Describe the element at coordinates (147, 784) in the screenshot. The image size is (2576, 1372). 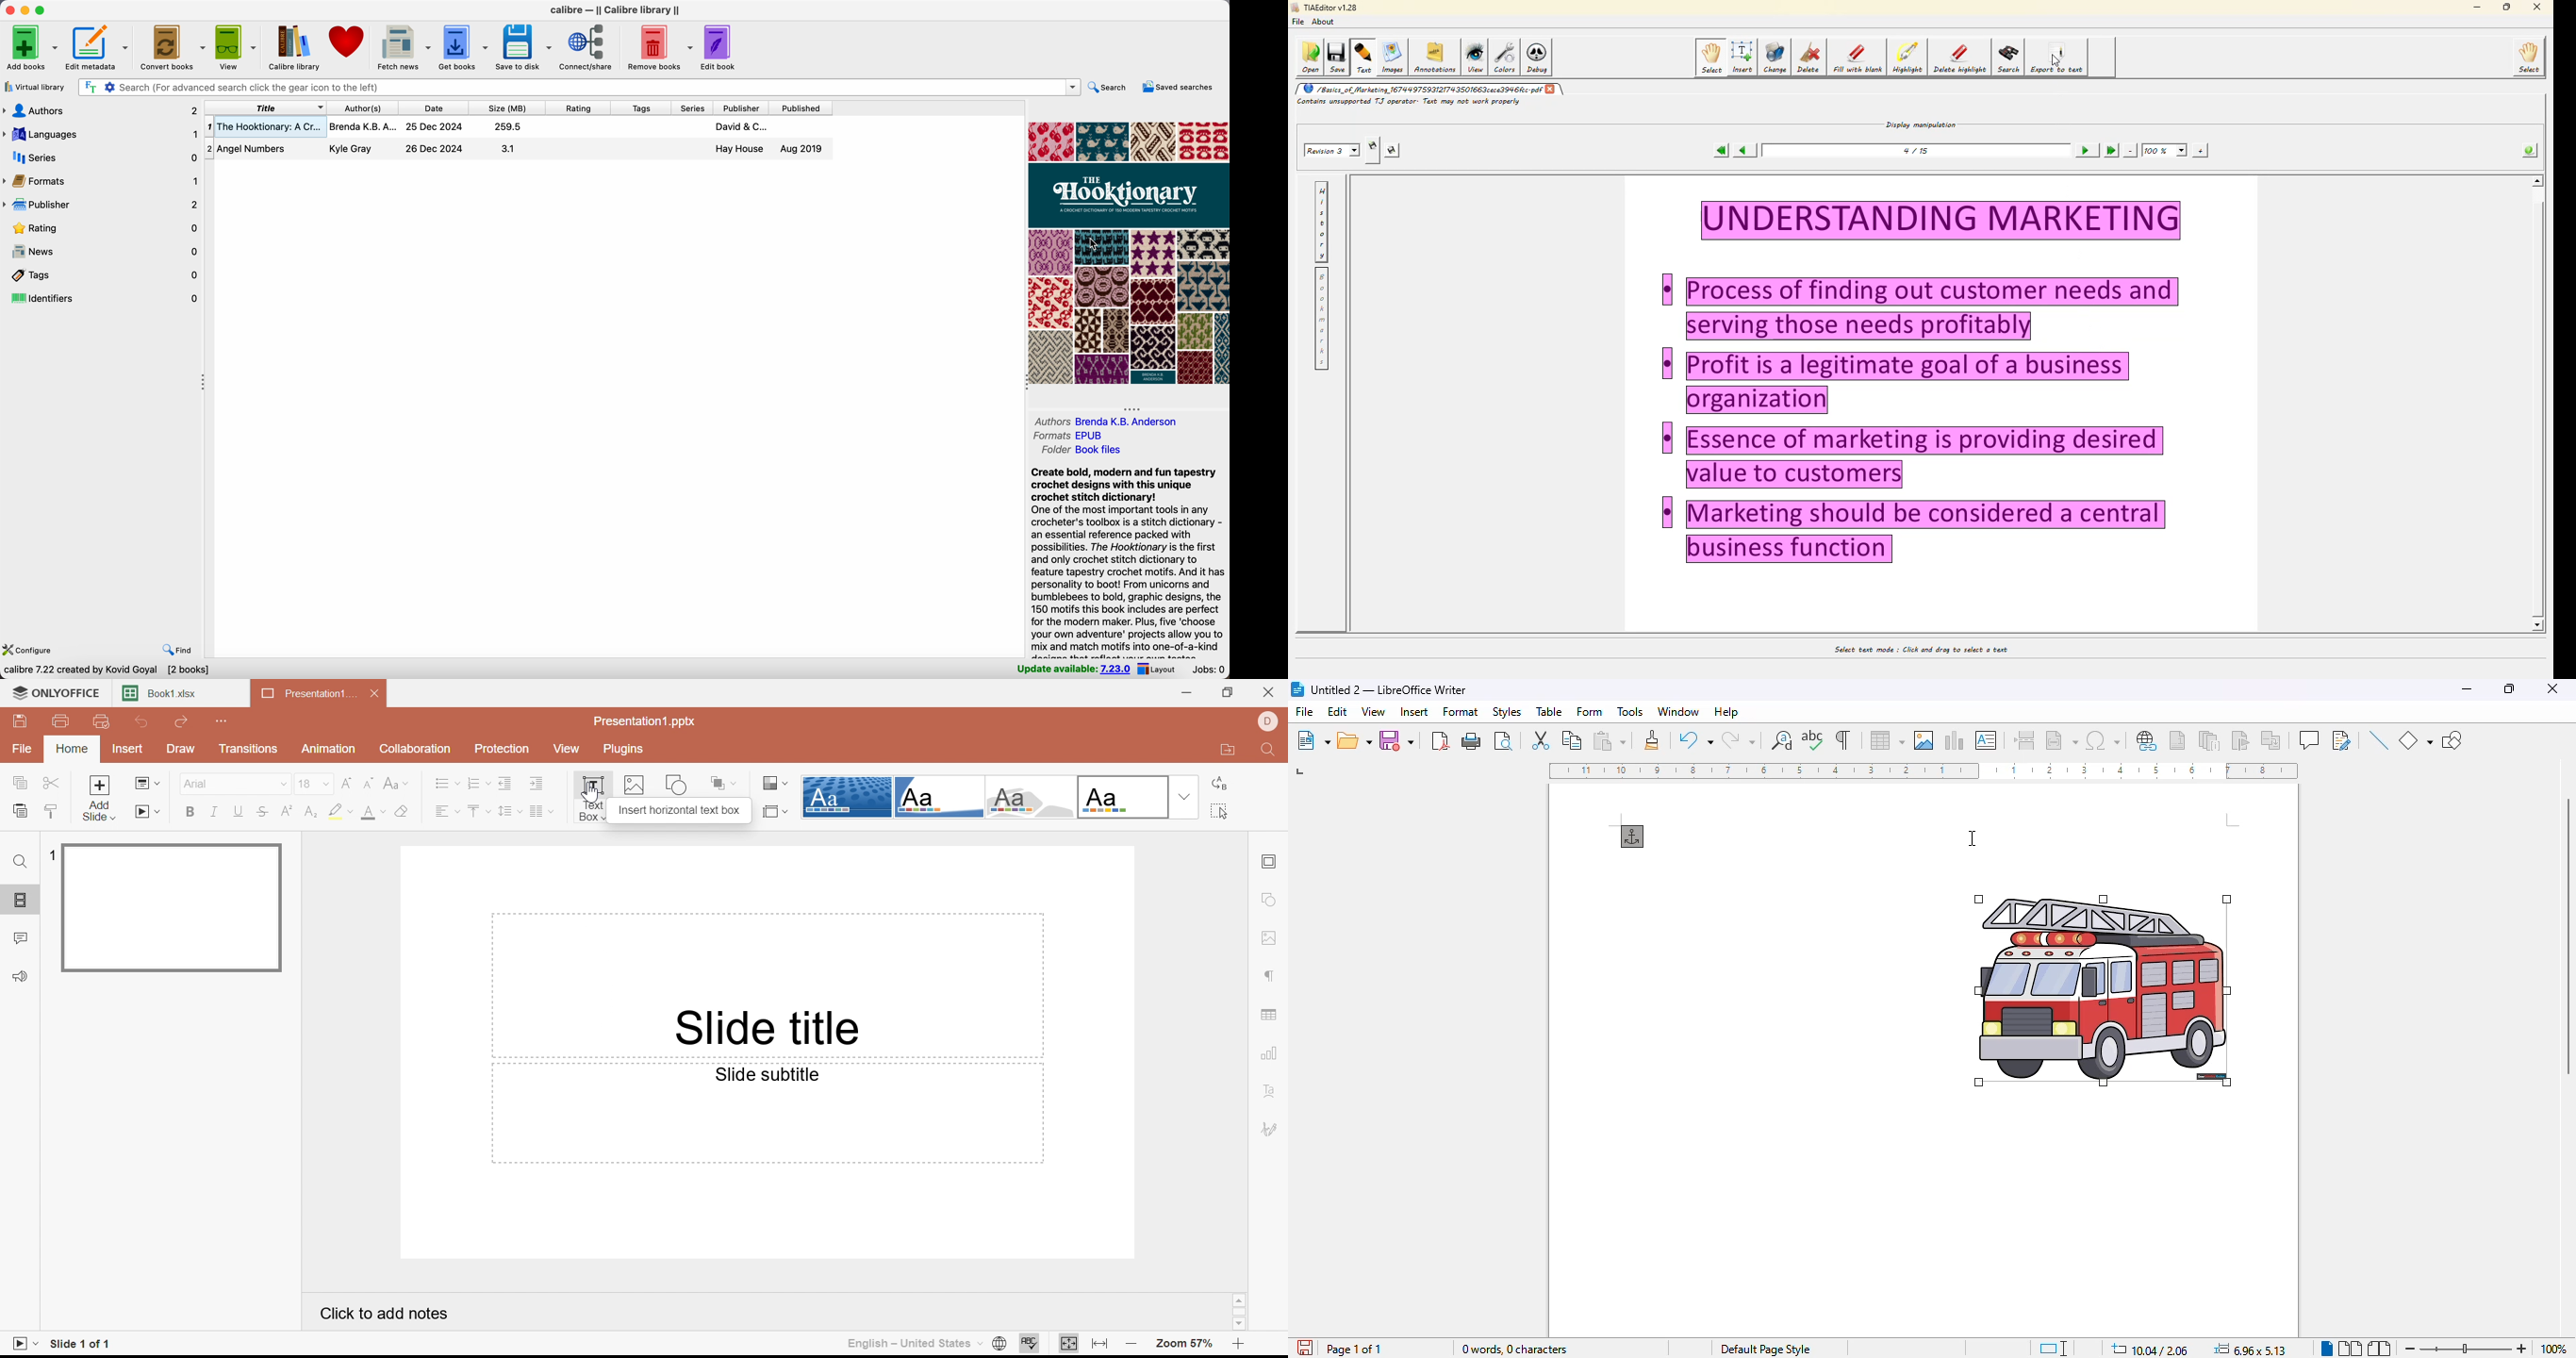
I see `Change slide layout` at that location.